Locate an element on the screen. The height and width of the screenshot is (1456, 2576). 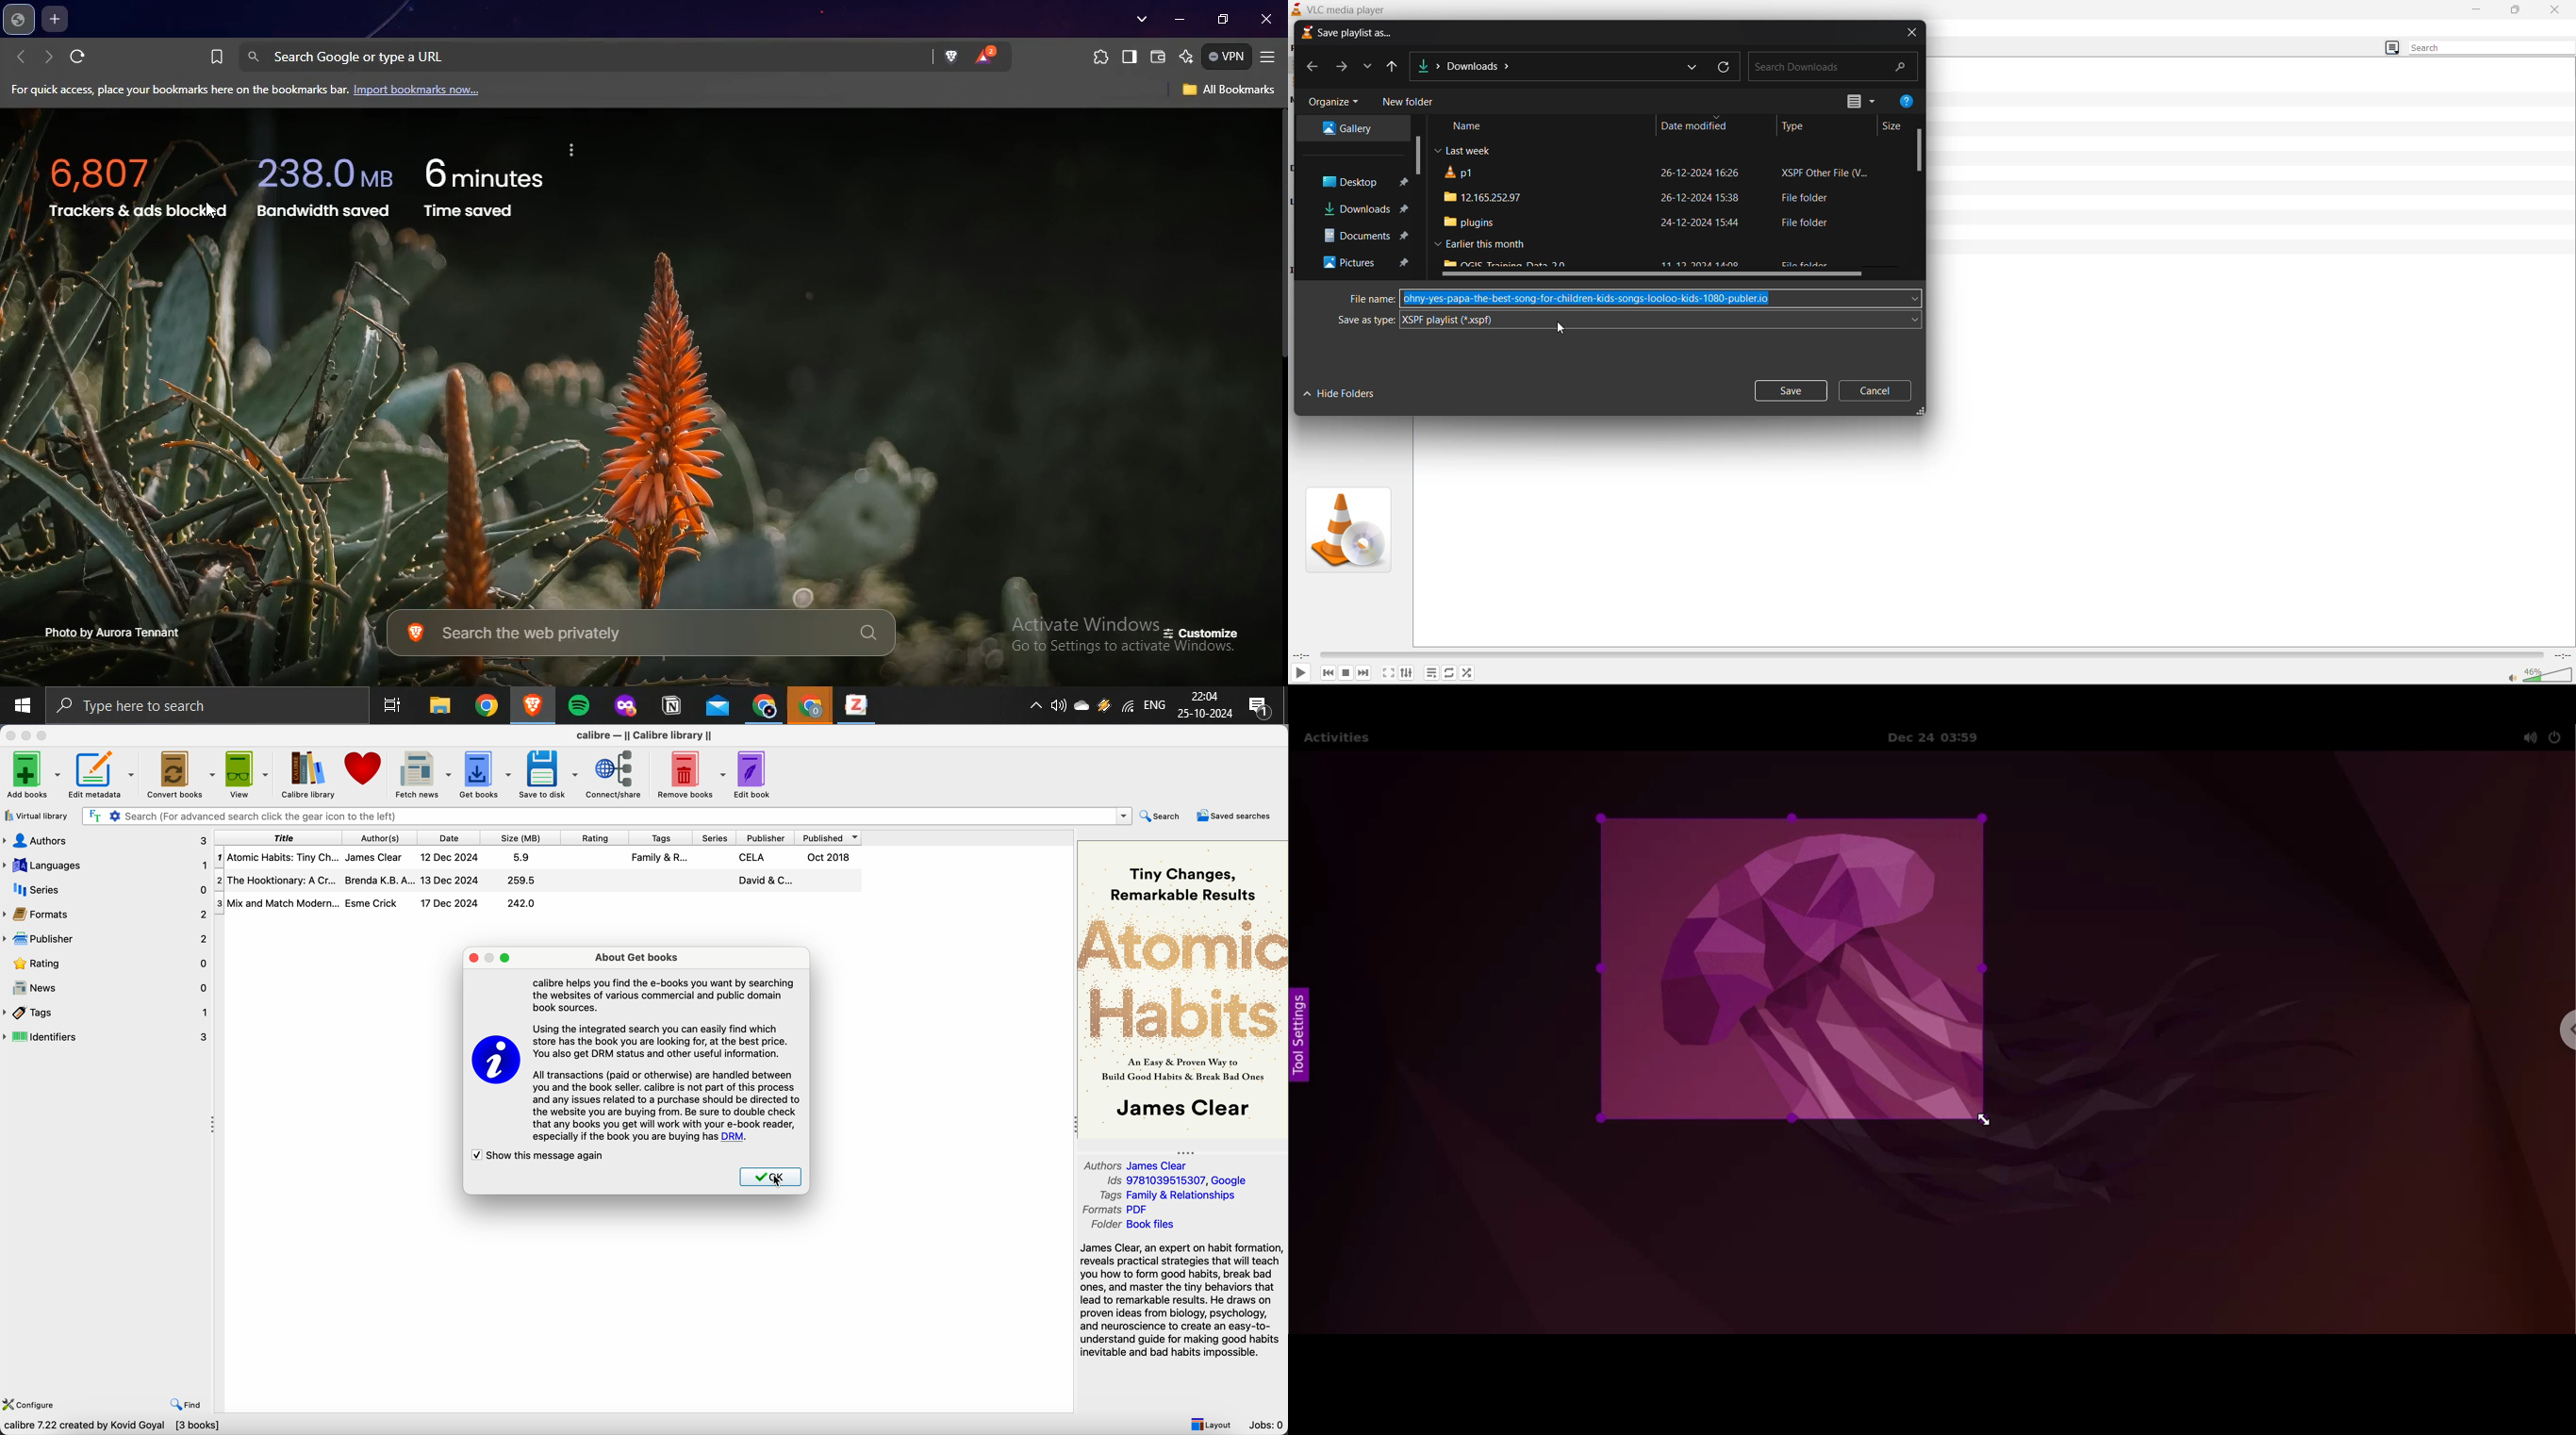
close is located at coordinates (2557, 9).